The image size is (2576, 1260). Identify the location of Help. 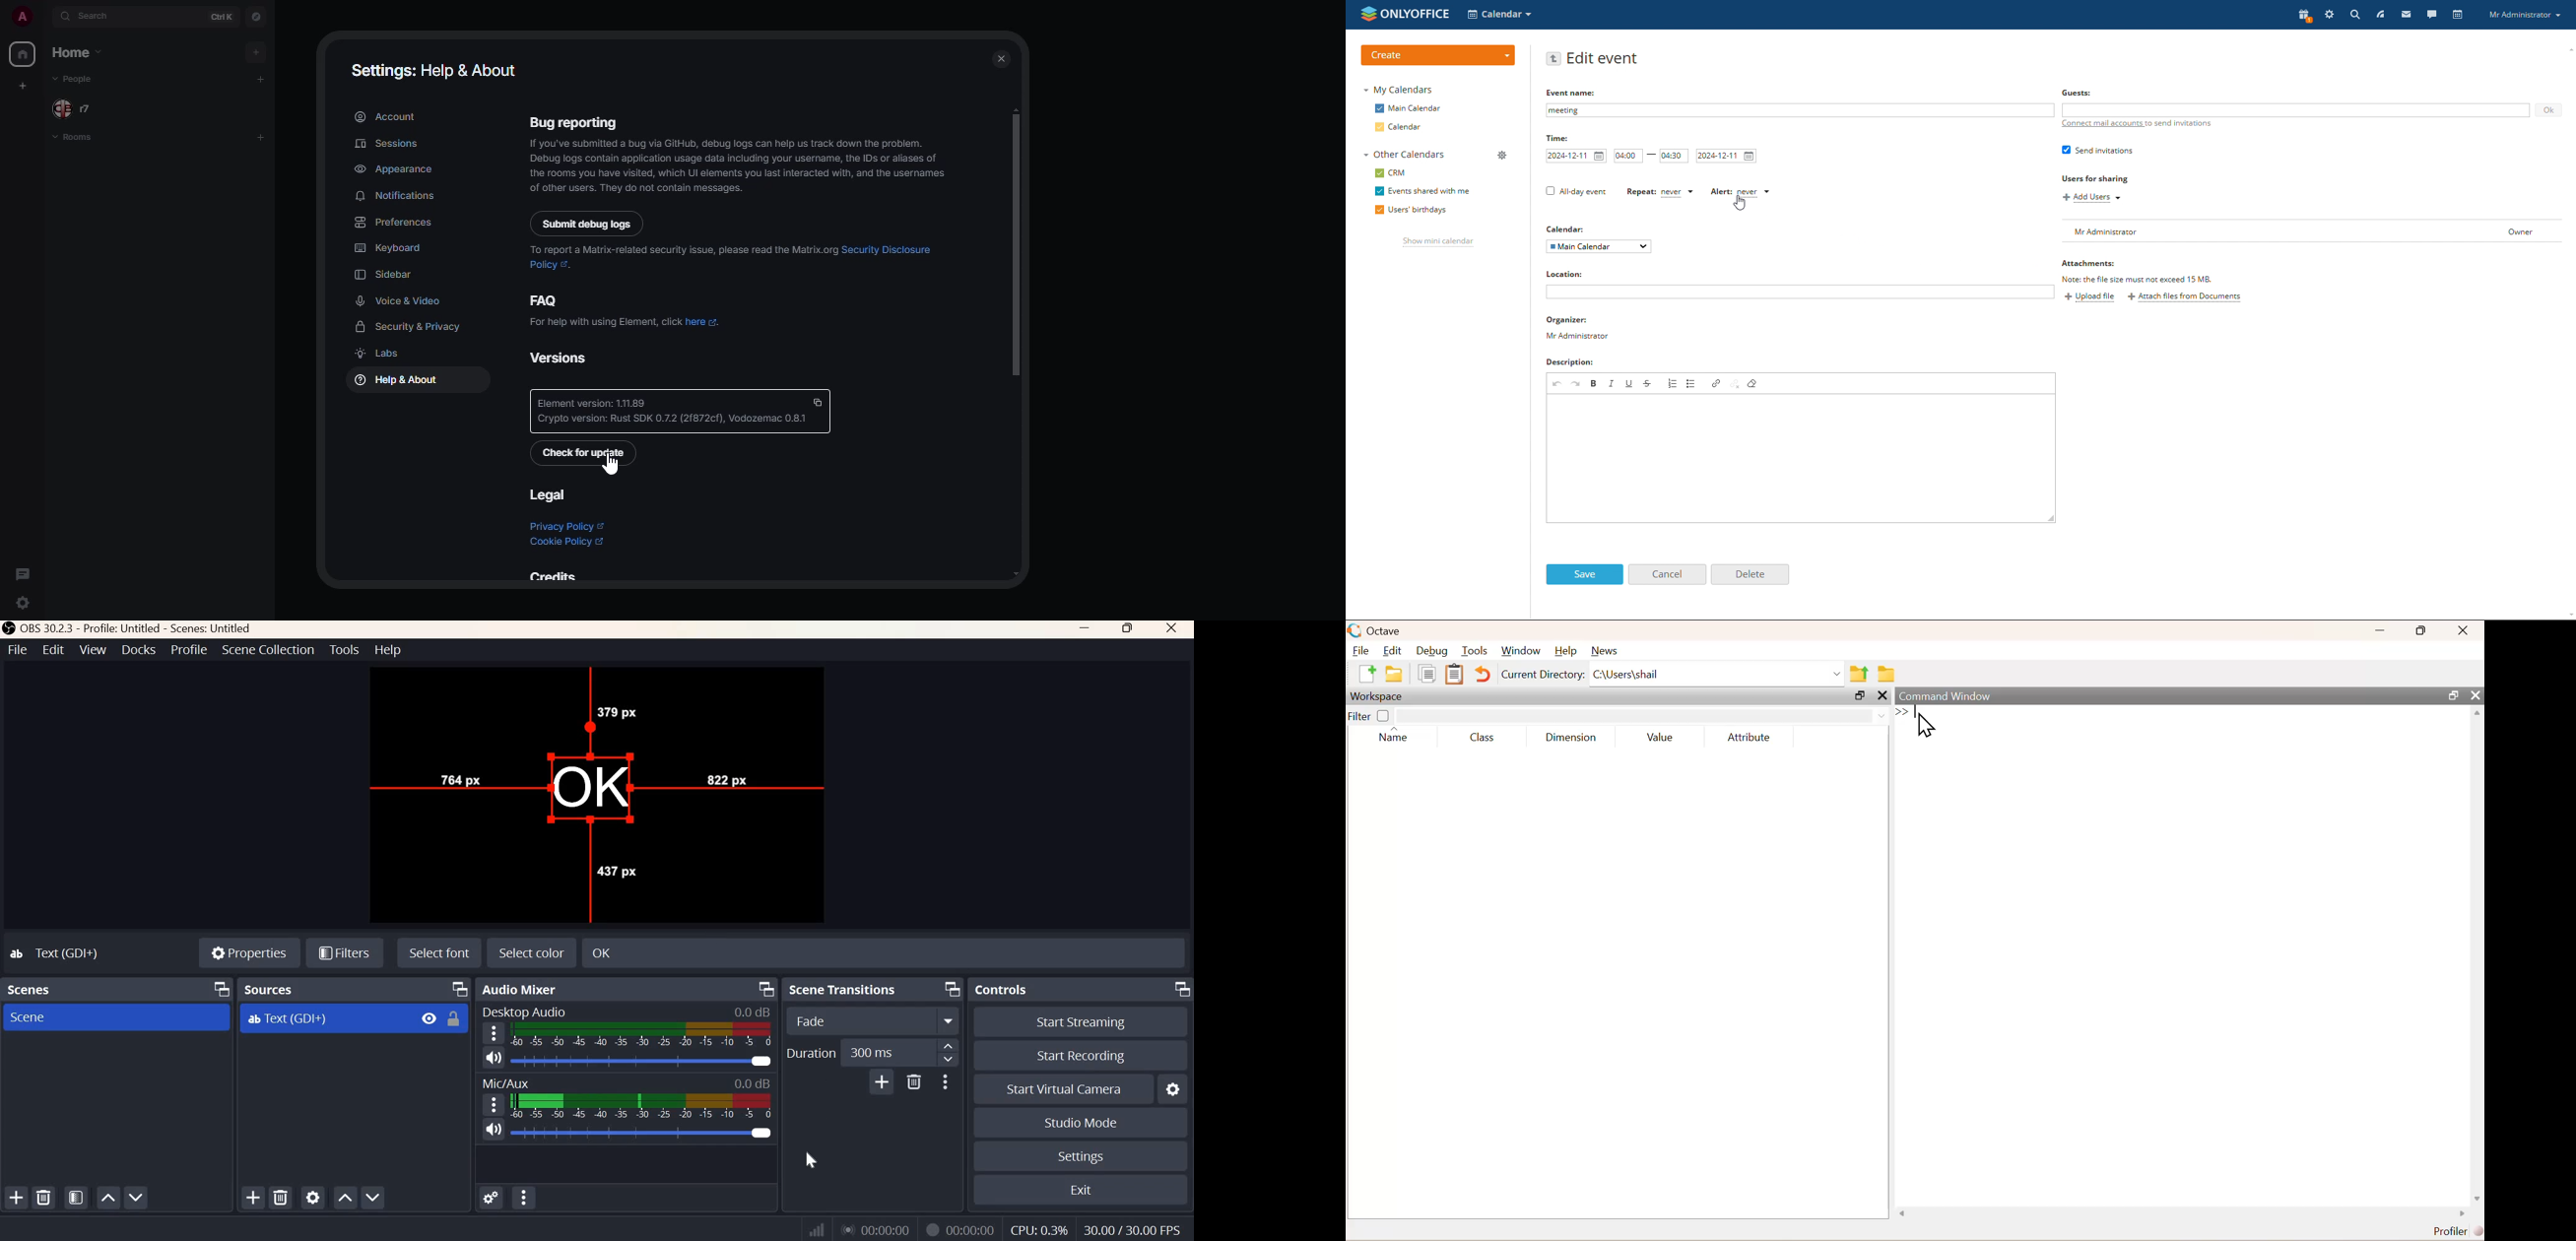
(389, 650).